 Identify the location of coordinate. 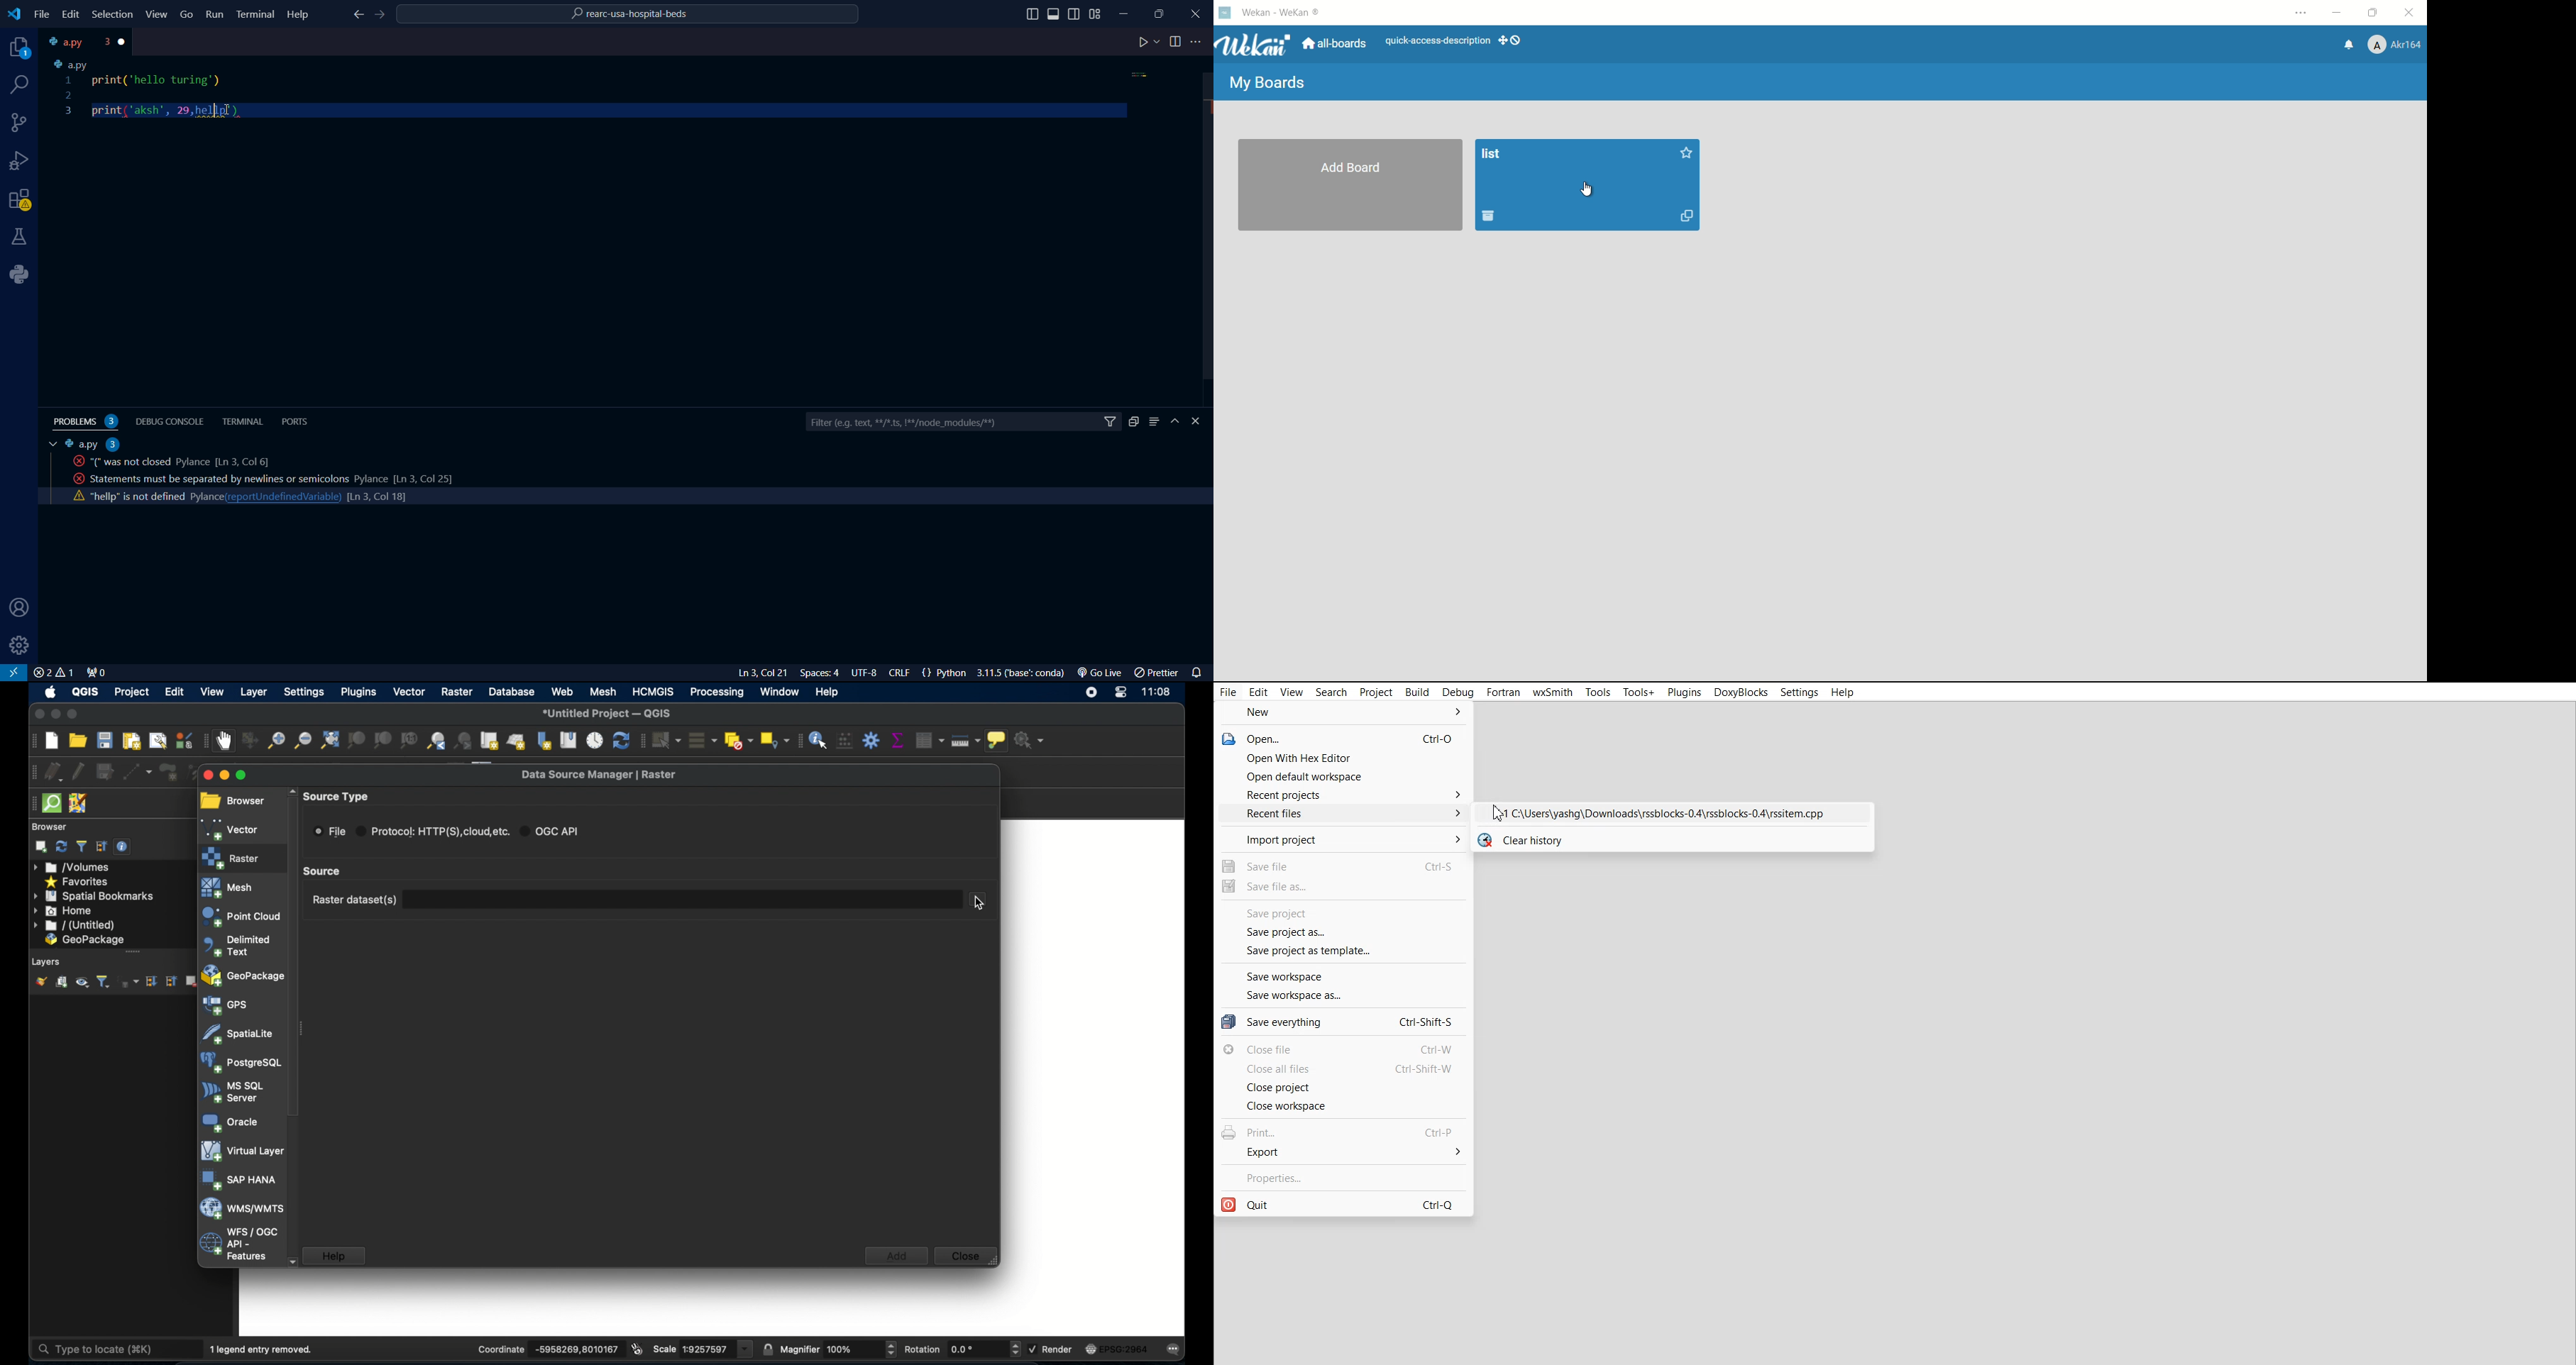
(499, 1349).